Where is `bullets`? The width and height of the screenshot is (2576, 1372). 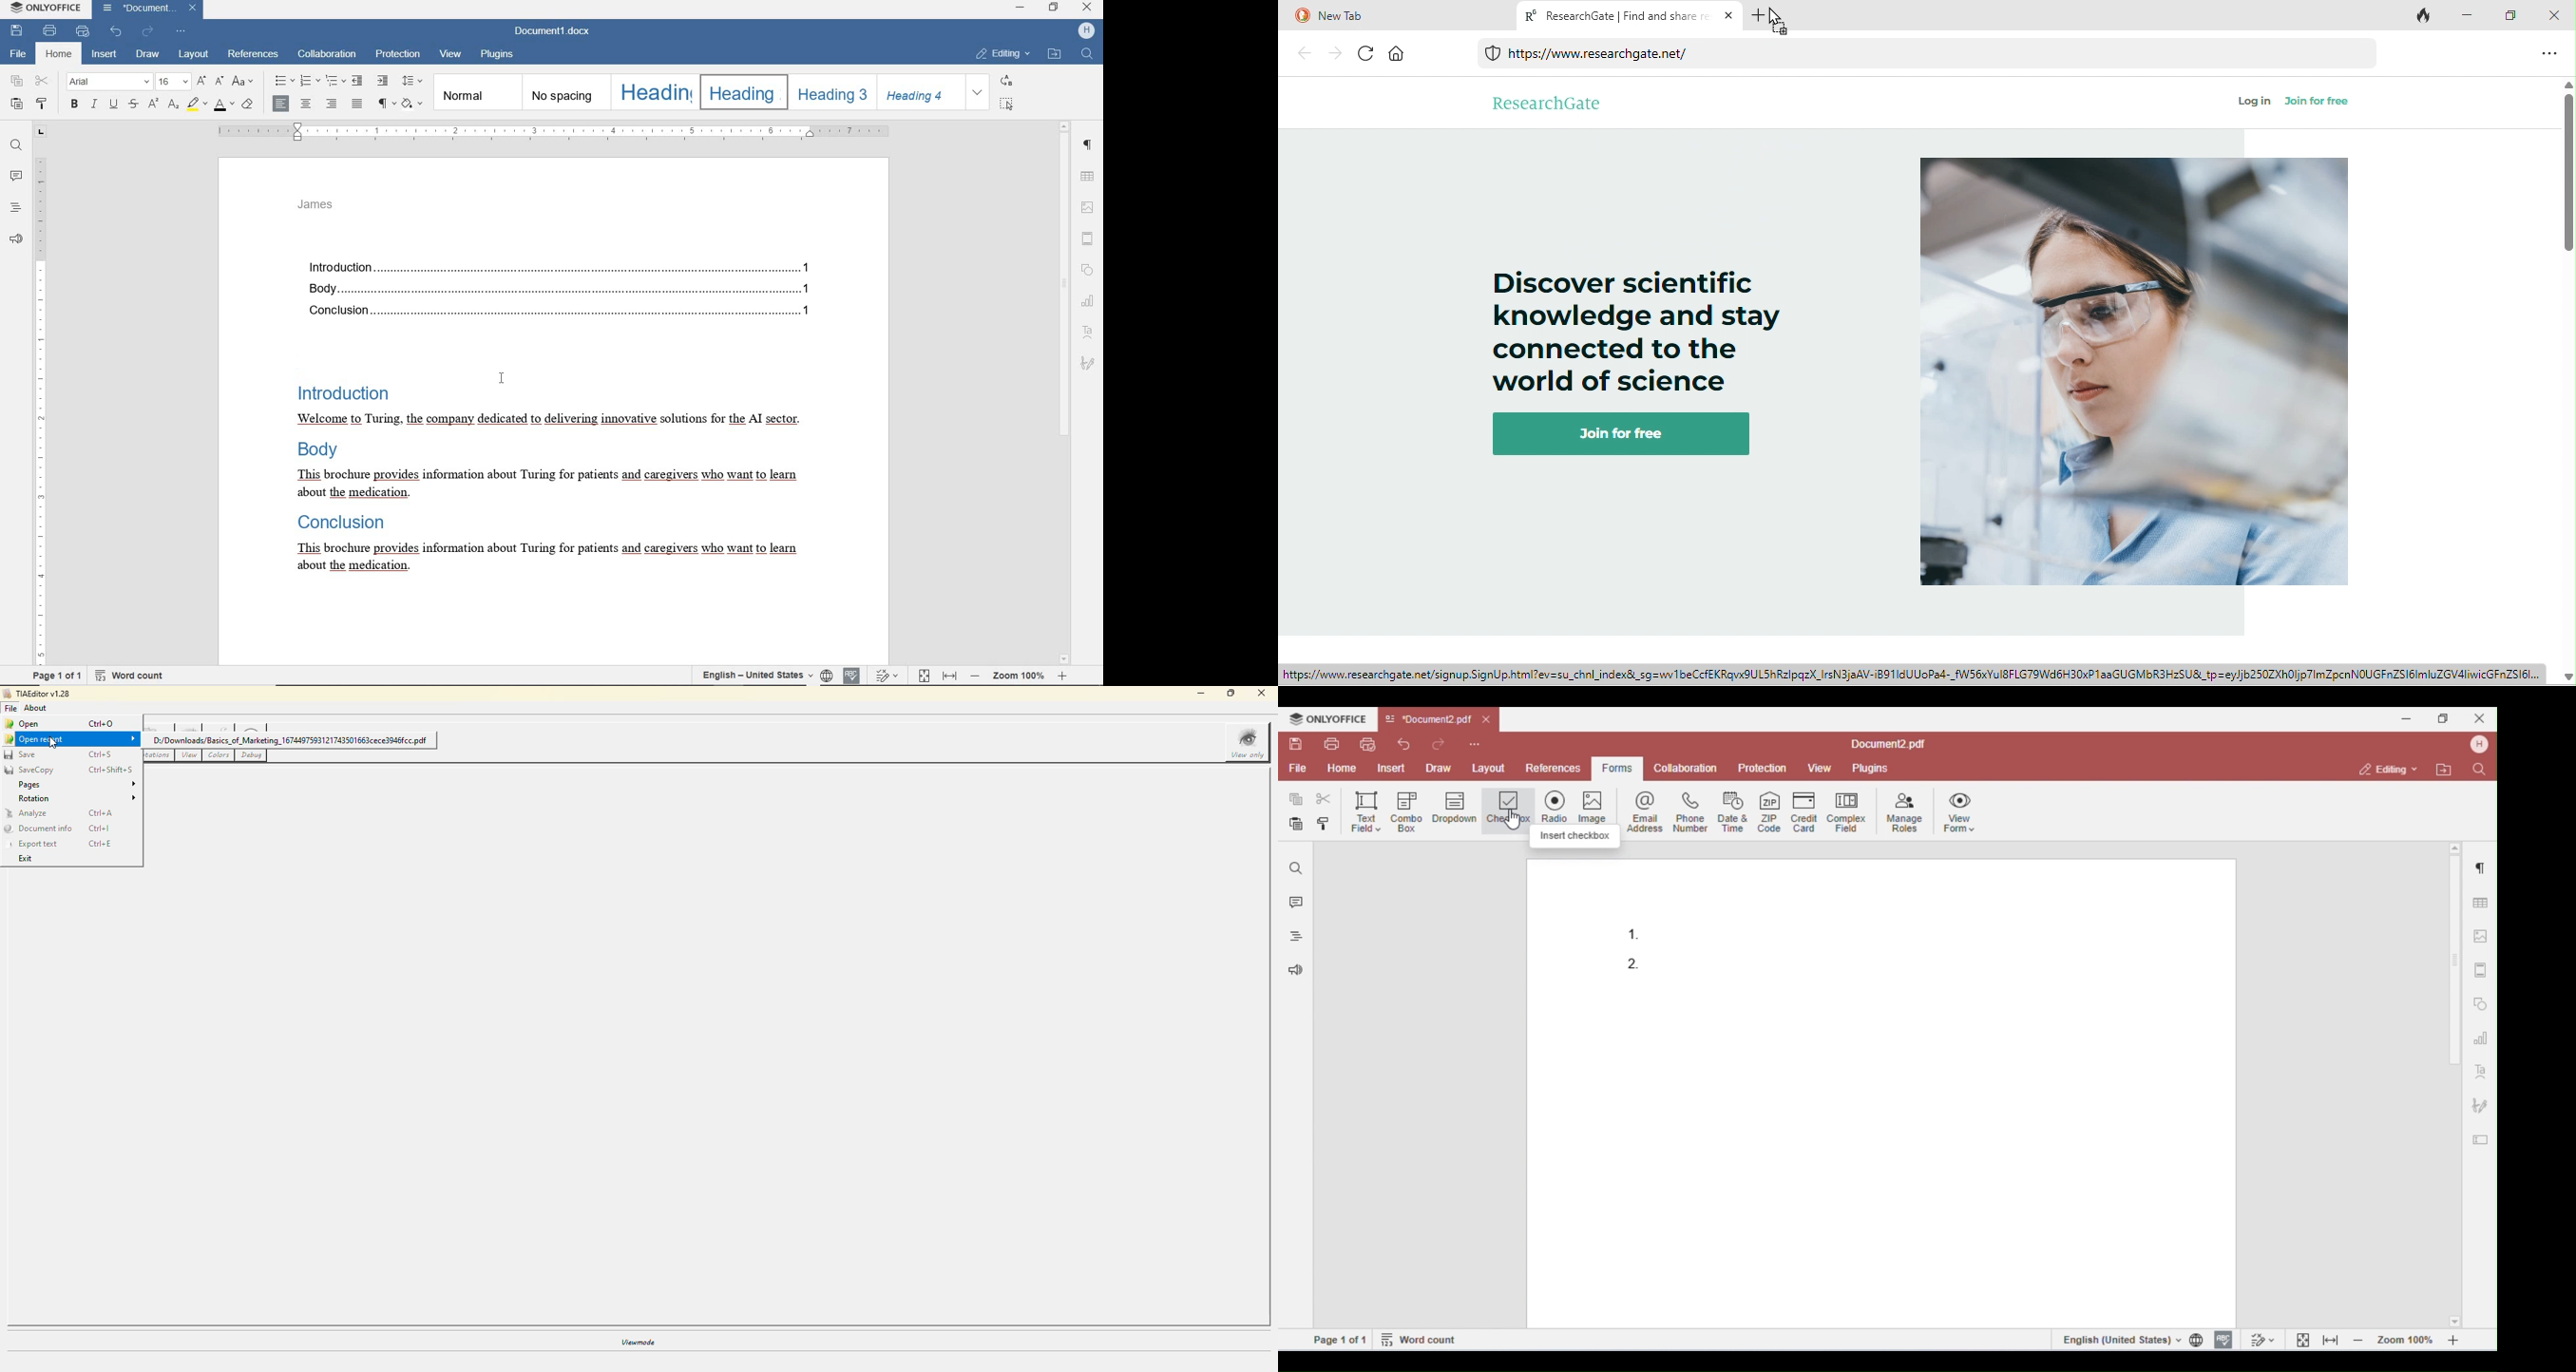 bullets is located at coordinates (284, 81).